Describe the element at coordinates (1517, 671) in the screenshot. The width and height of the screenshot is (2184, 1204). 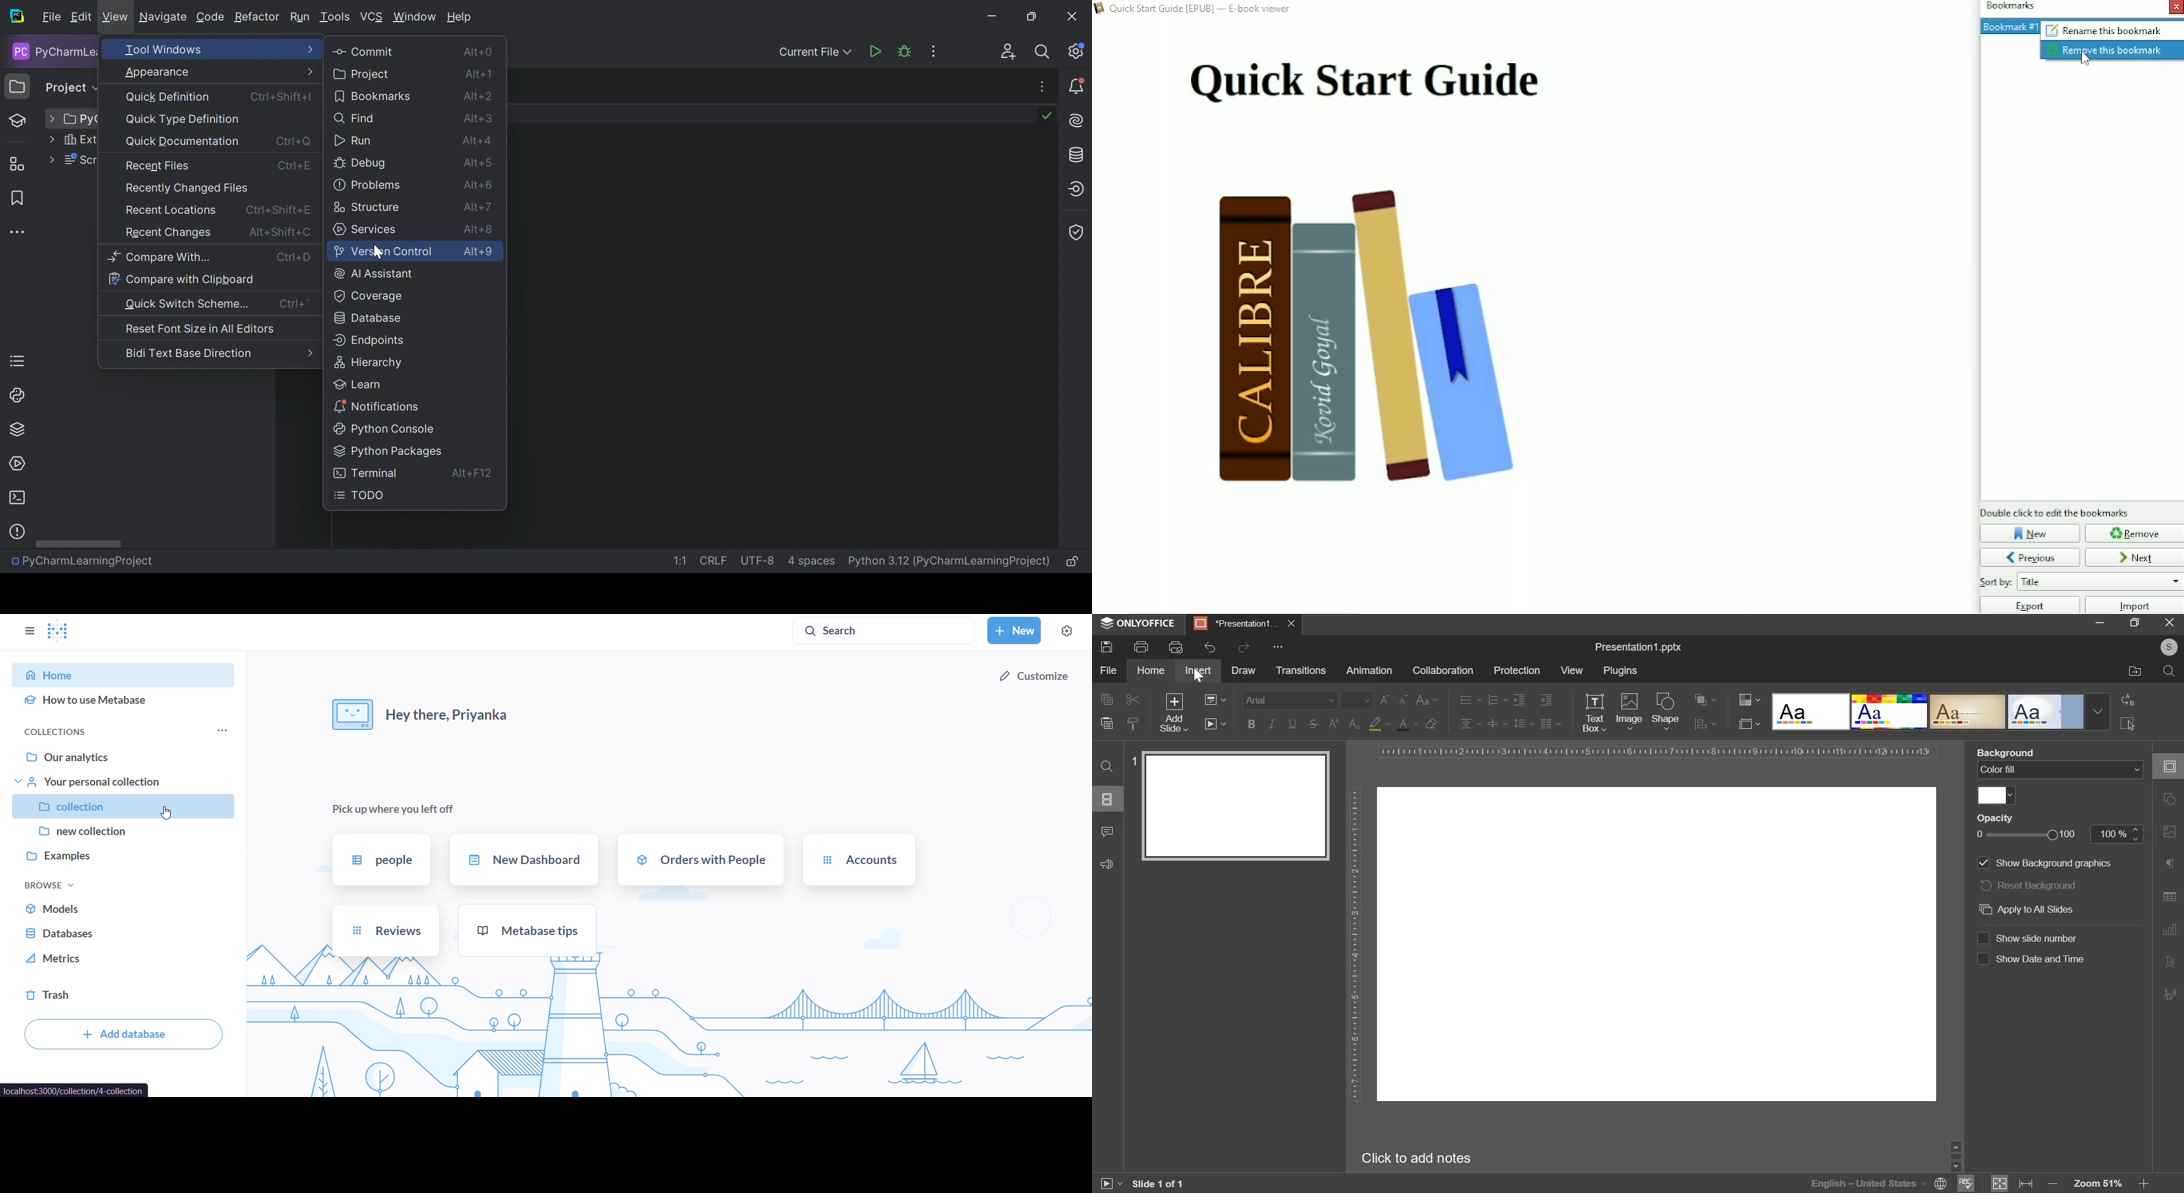
I see `protection` at that location.